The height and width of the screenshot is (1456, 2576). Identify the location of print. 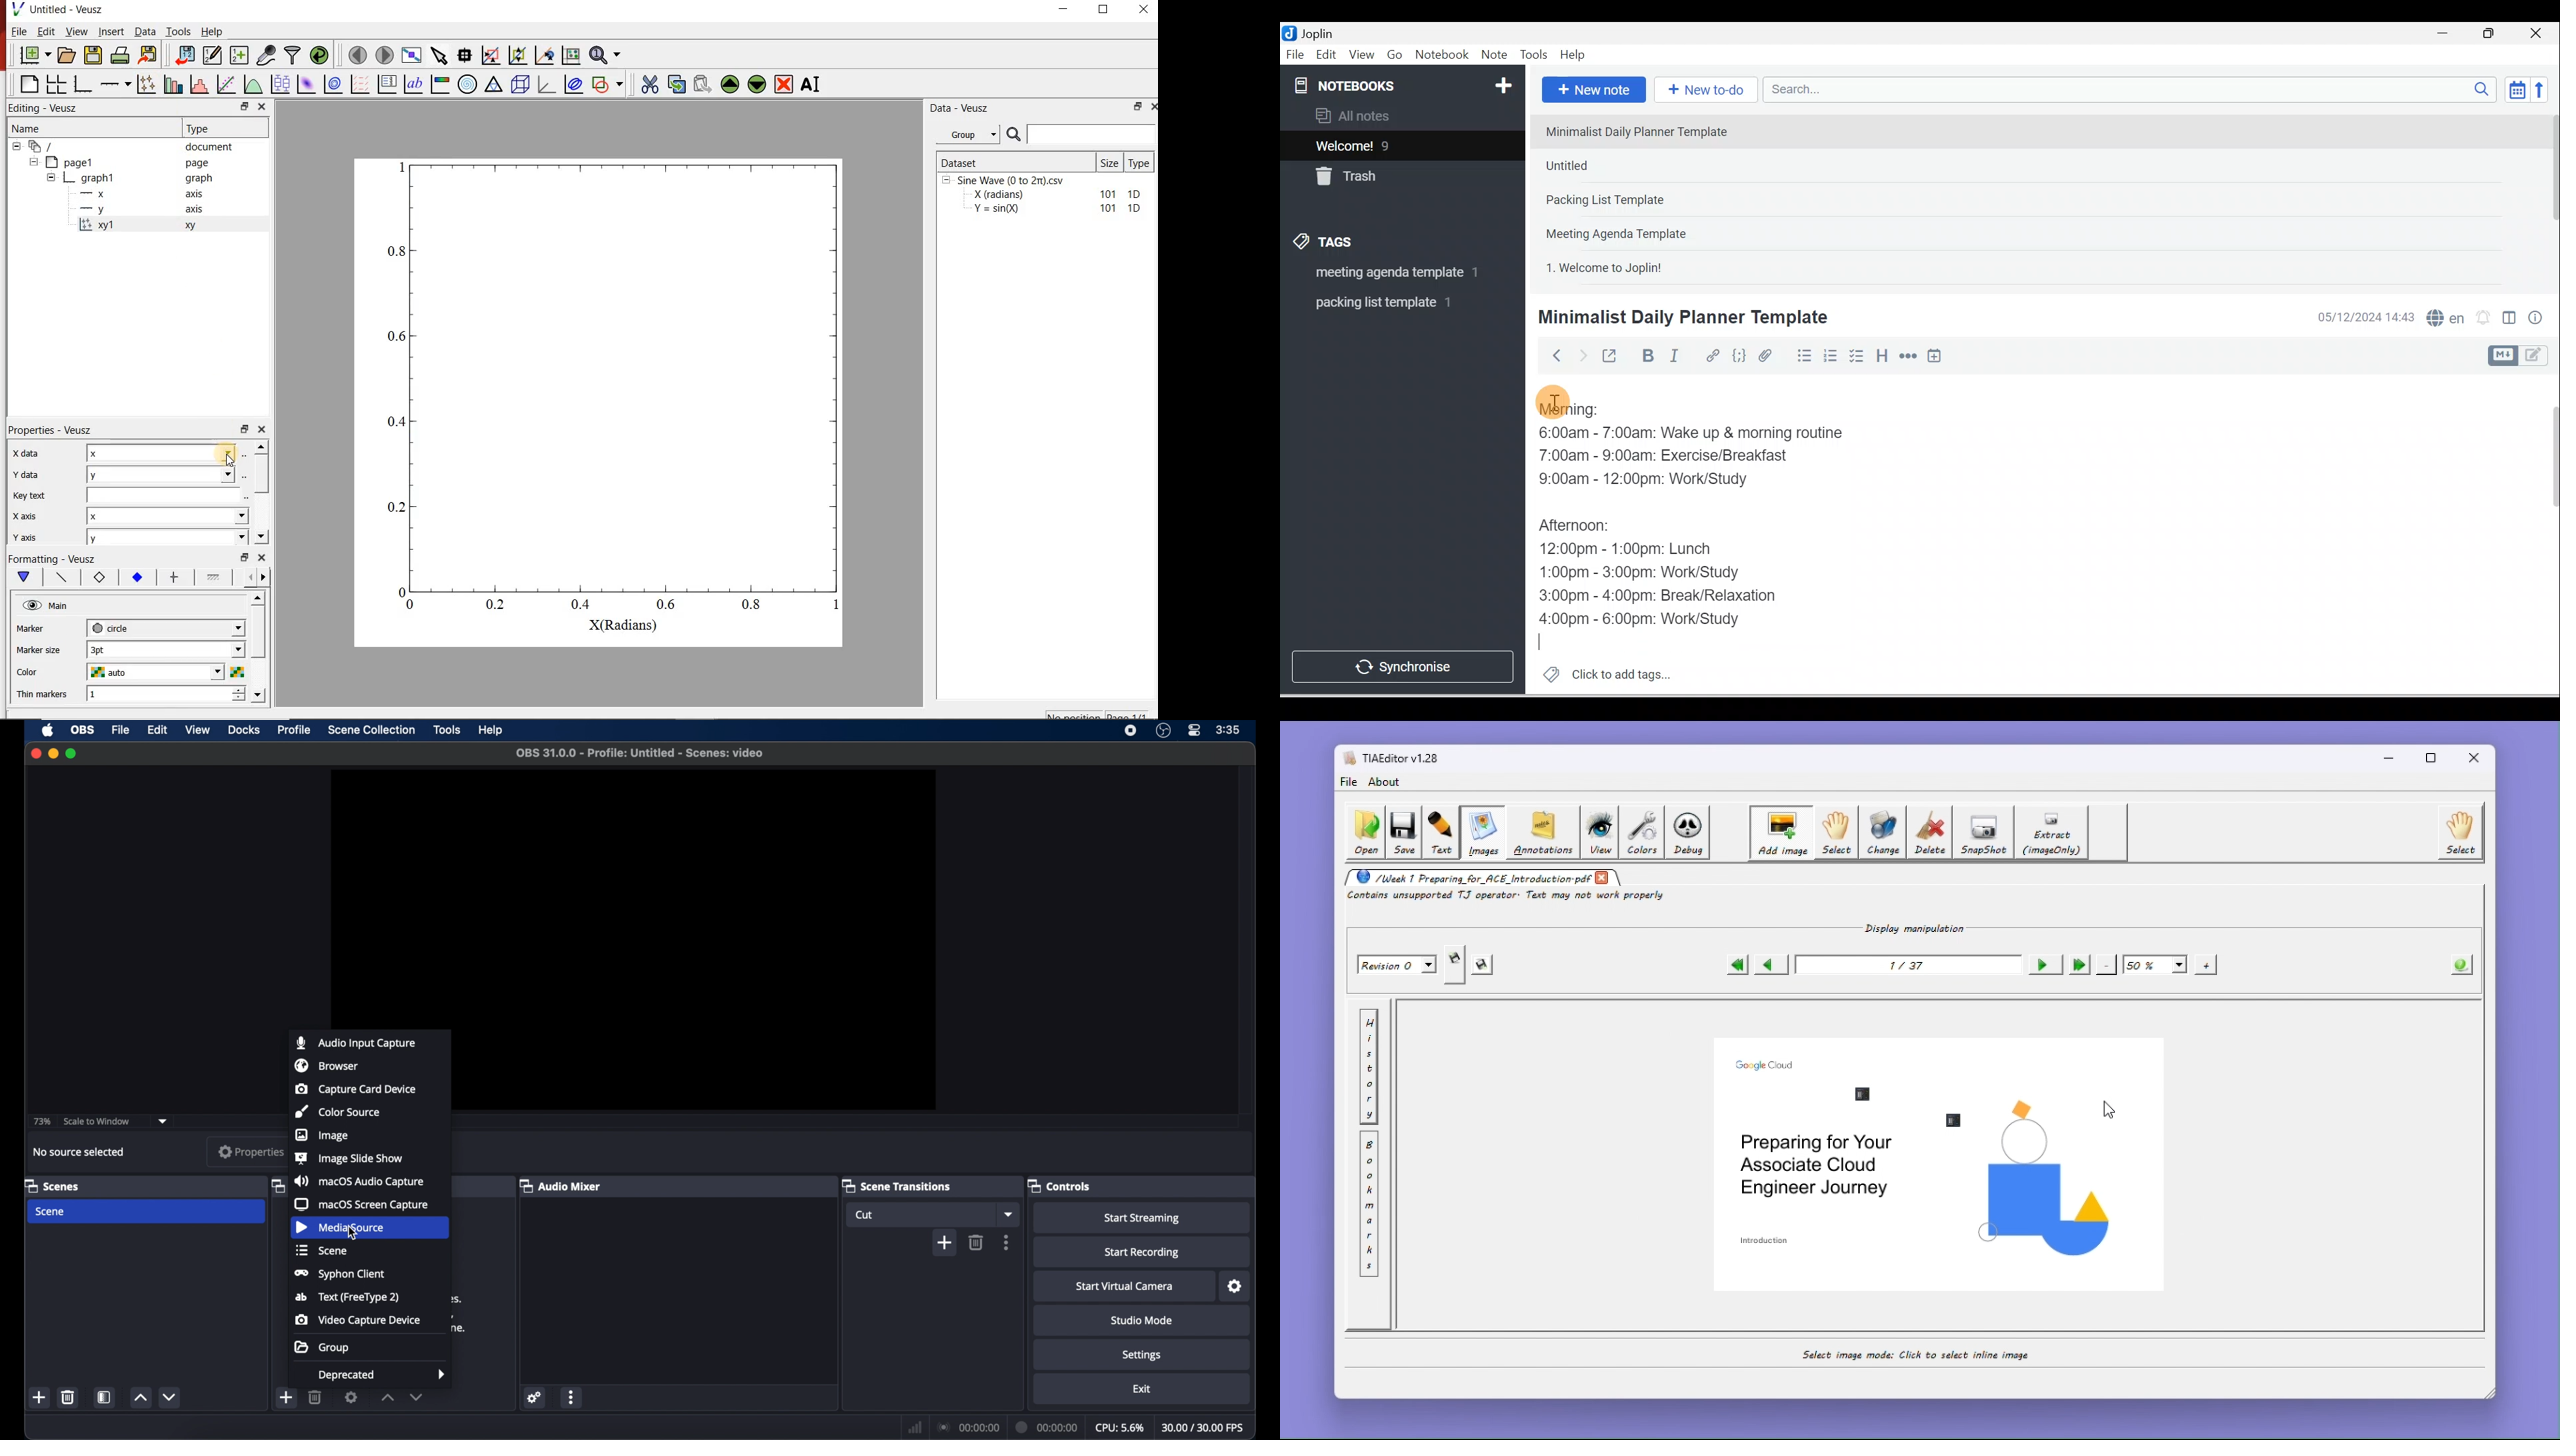
(121, 56).